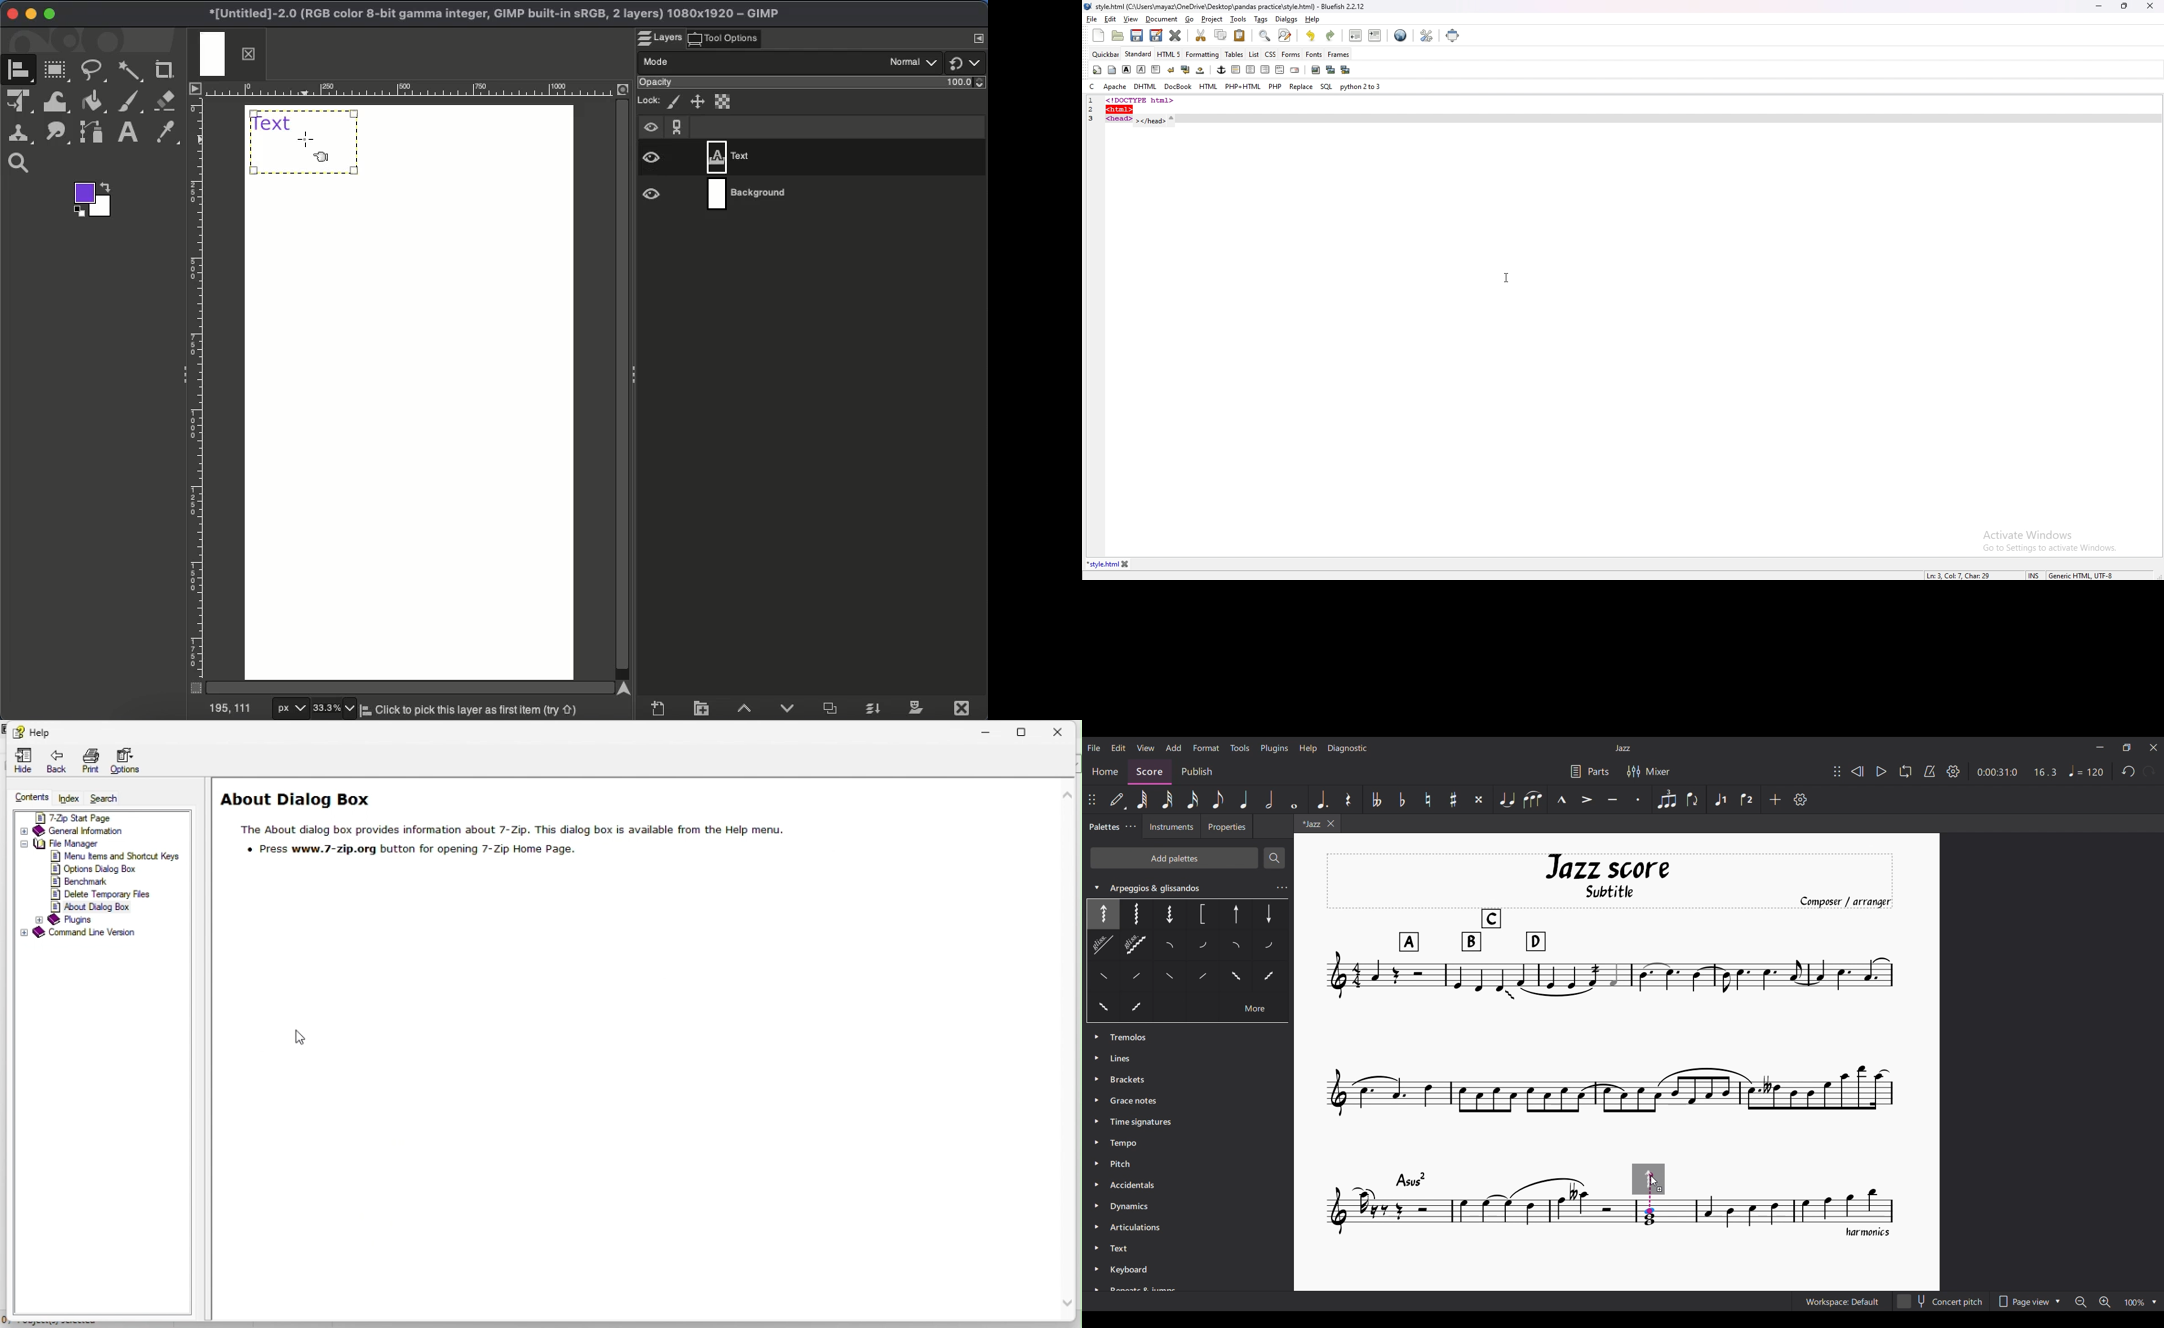 This screenshot has height=1344, width=2184. What do you see at coordinates (1113, 69) in the screenshot?
I see `body` at bounding box center [1113, 69].